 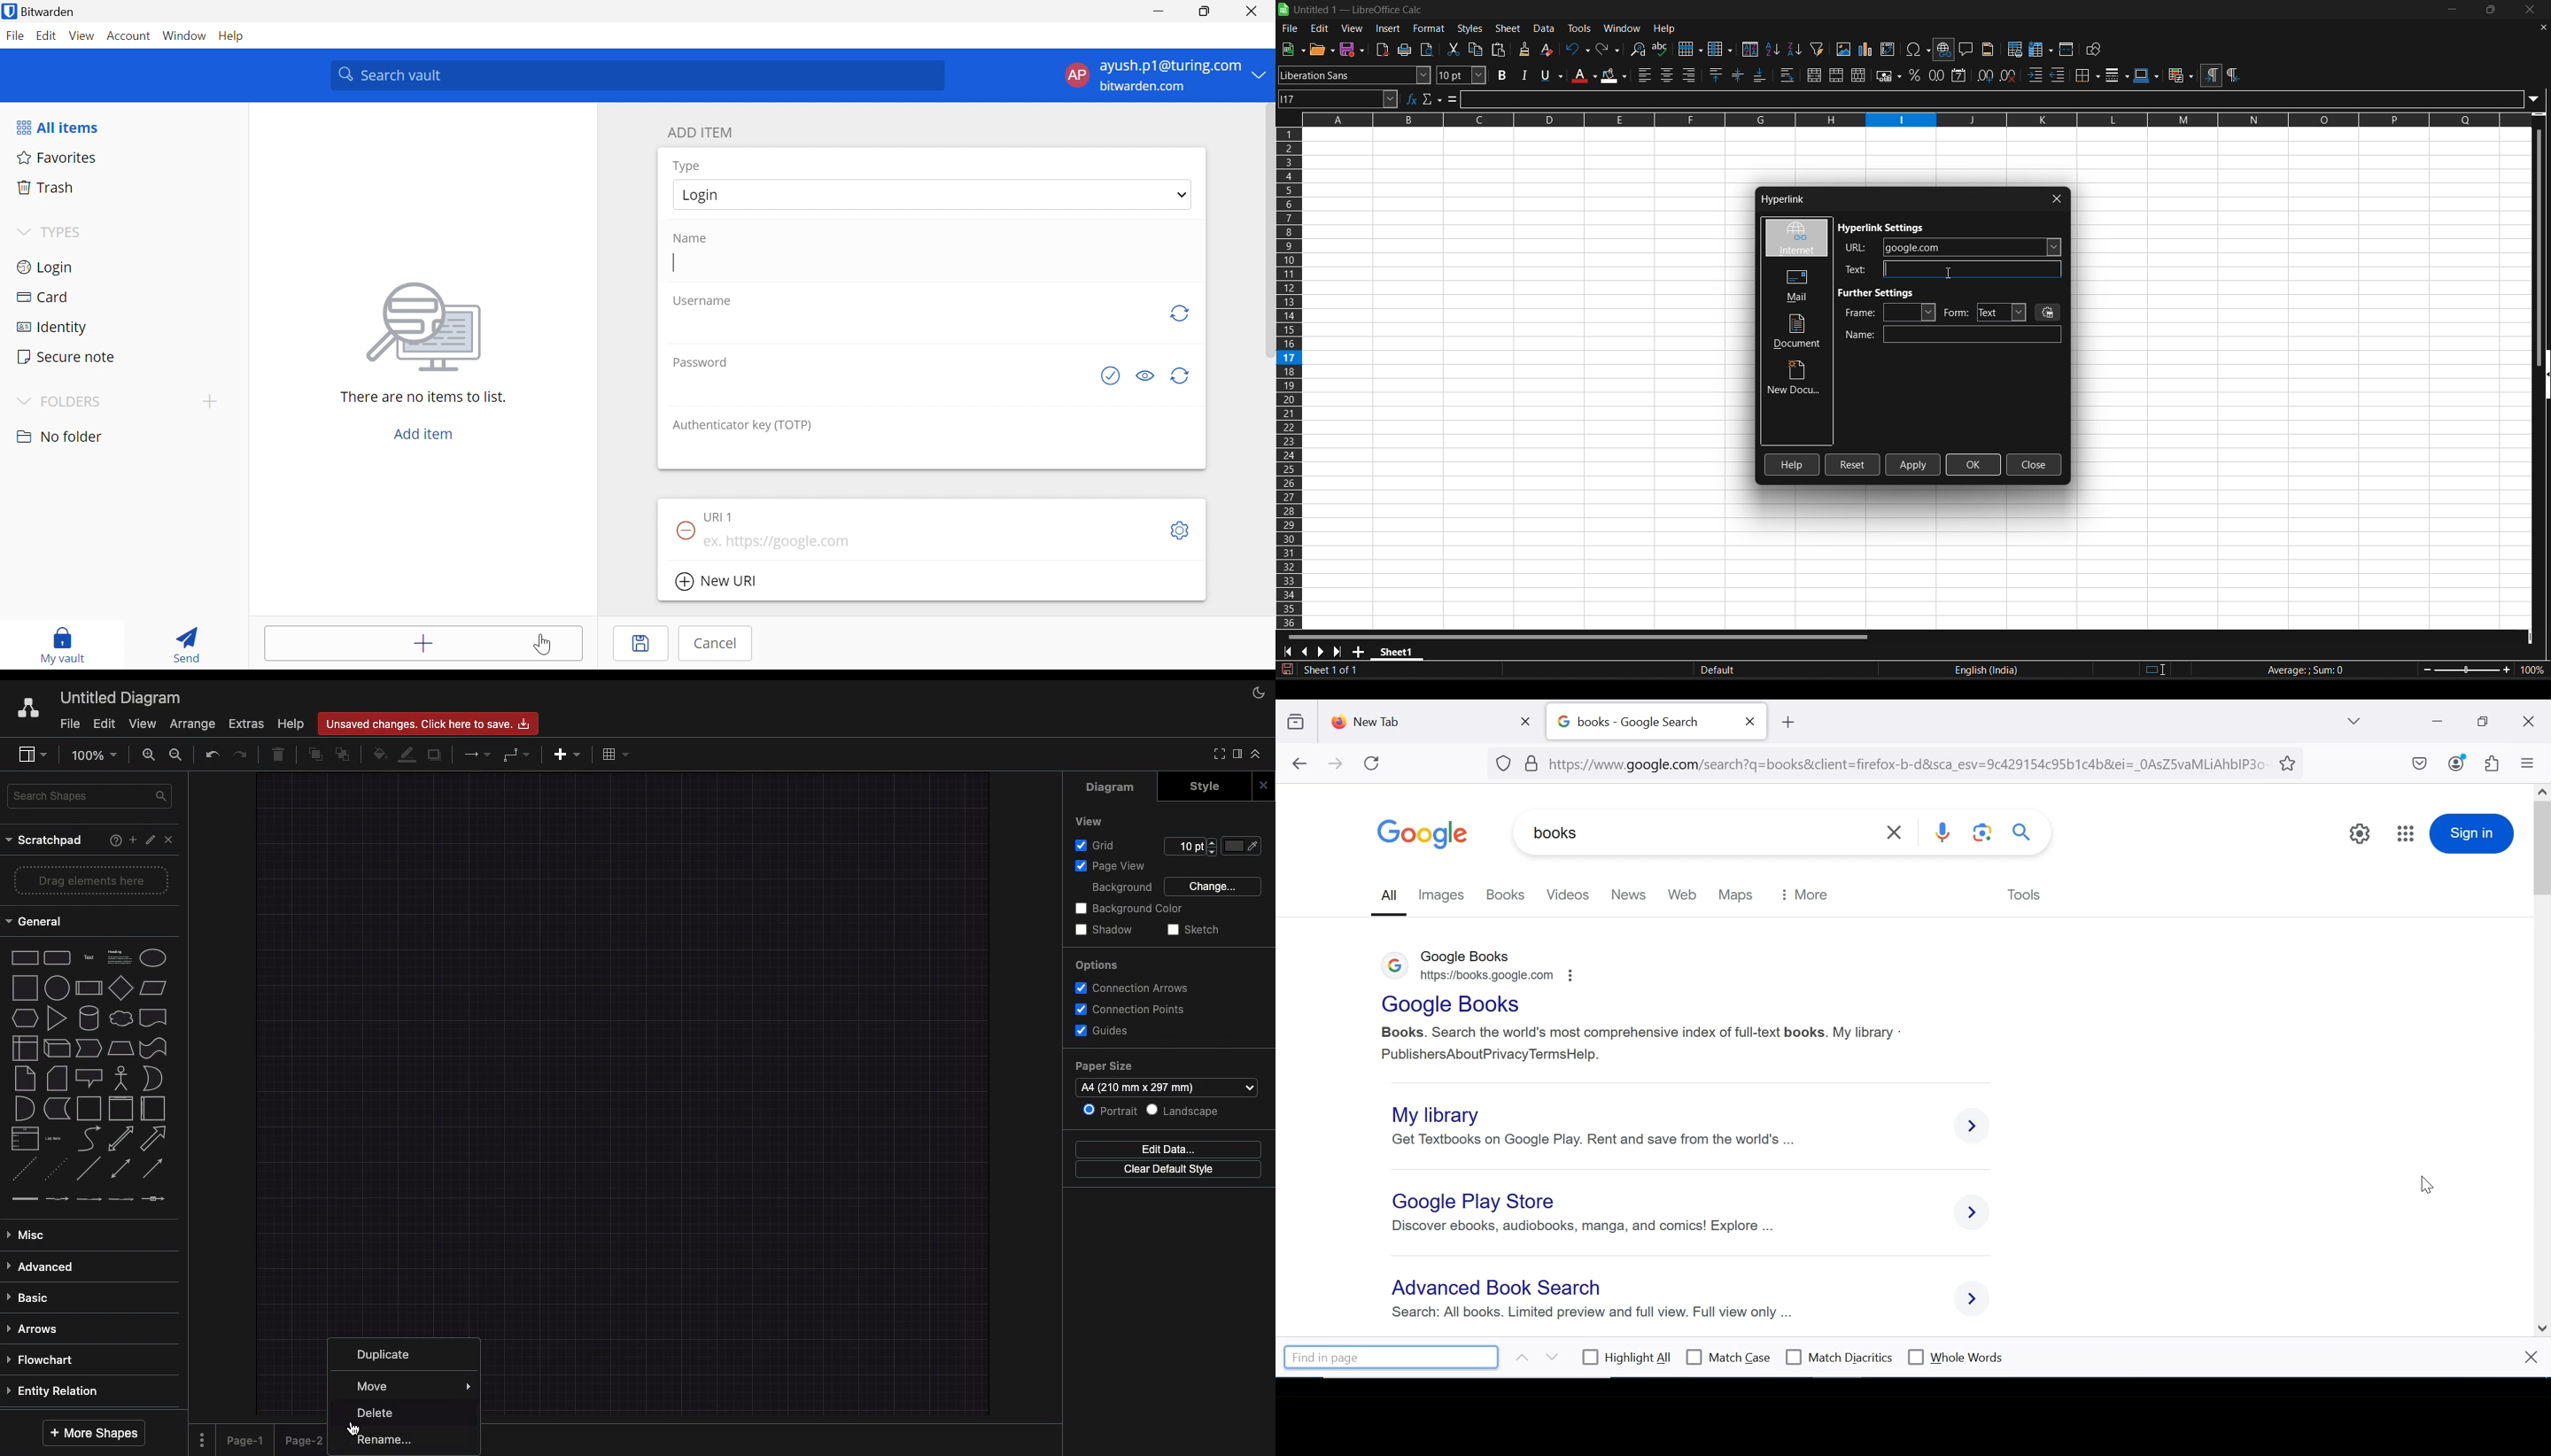 I want to click on Edit, so click(x=105, y=723).